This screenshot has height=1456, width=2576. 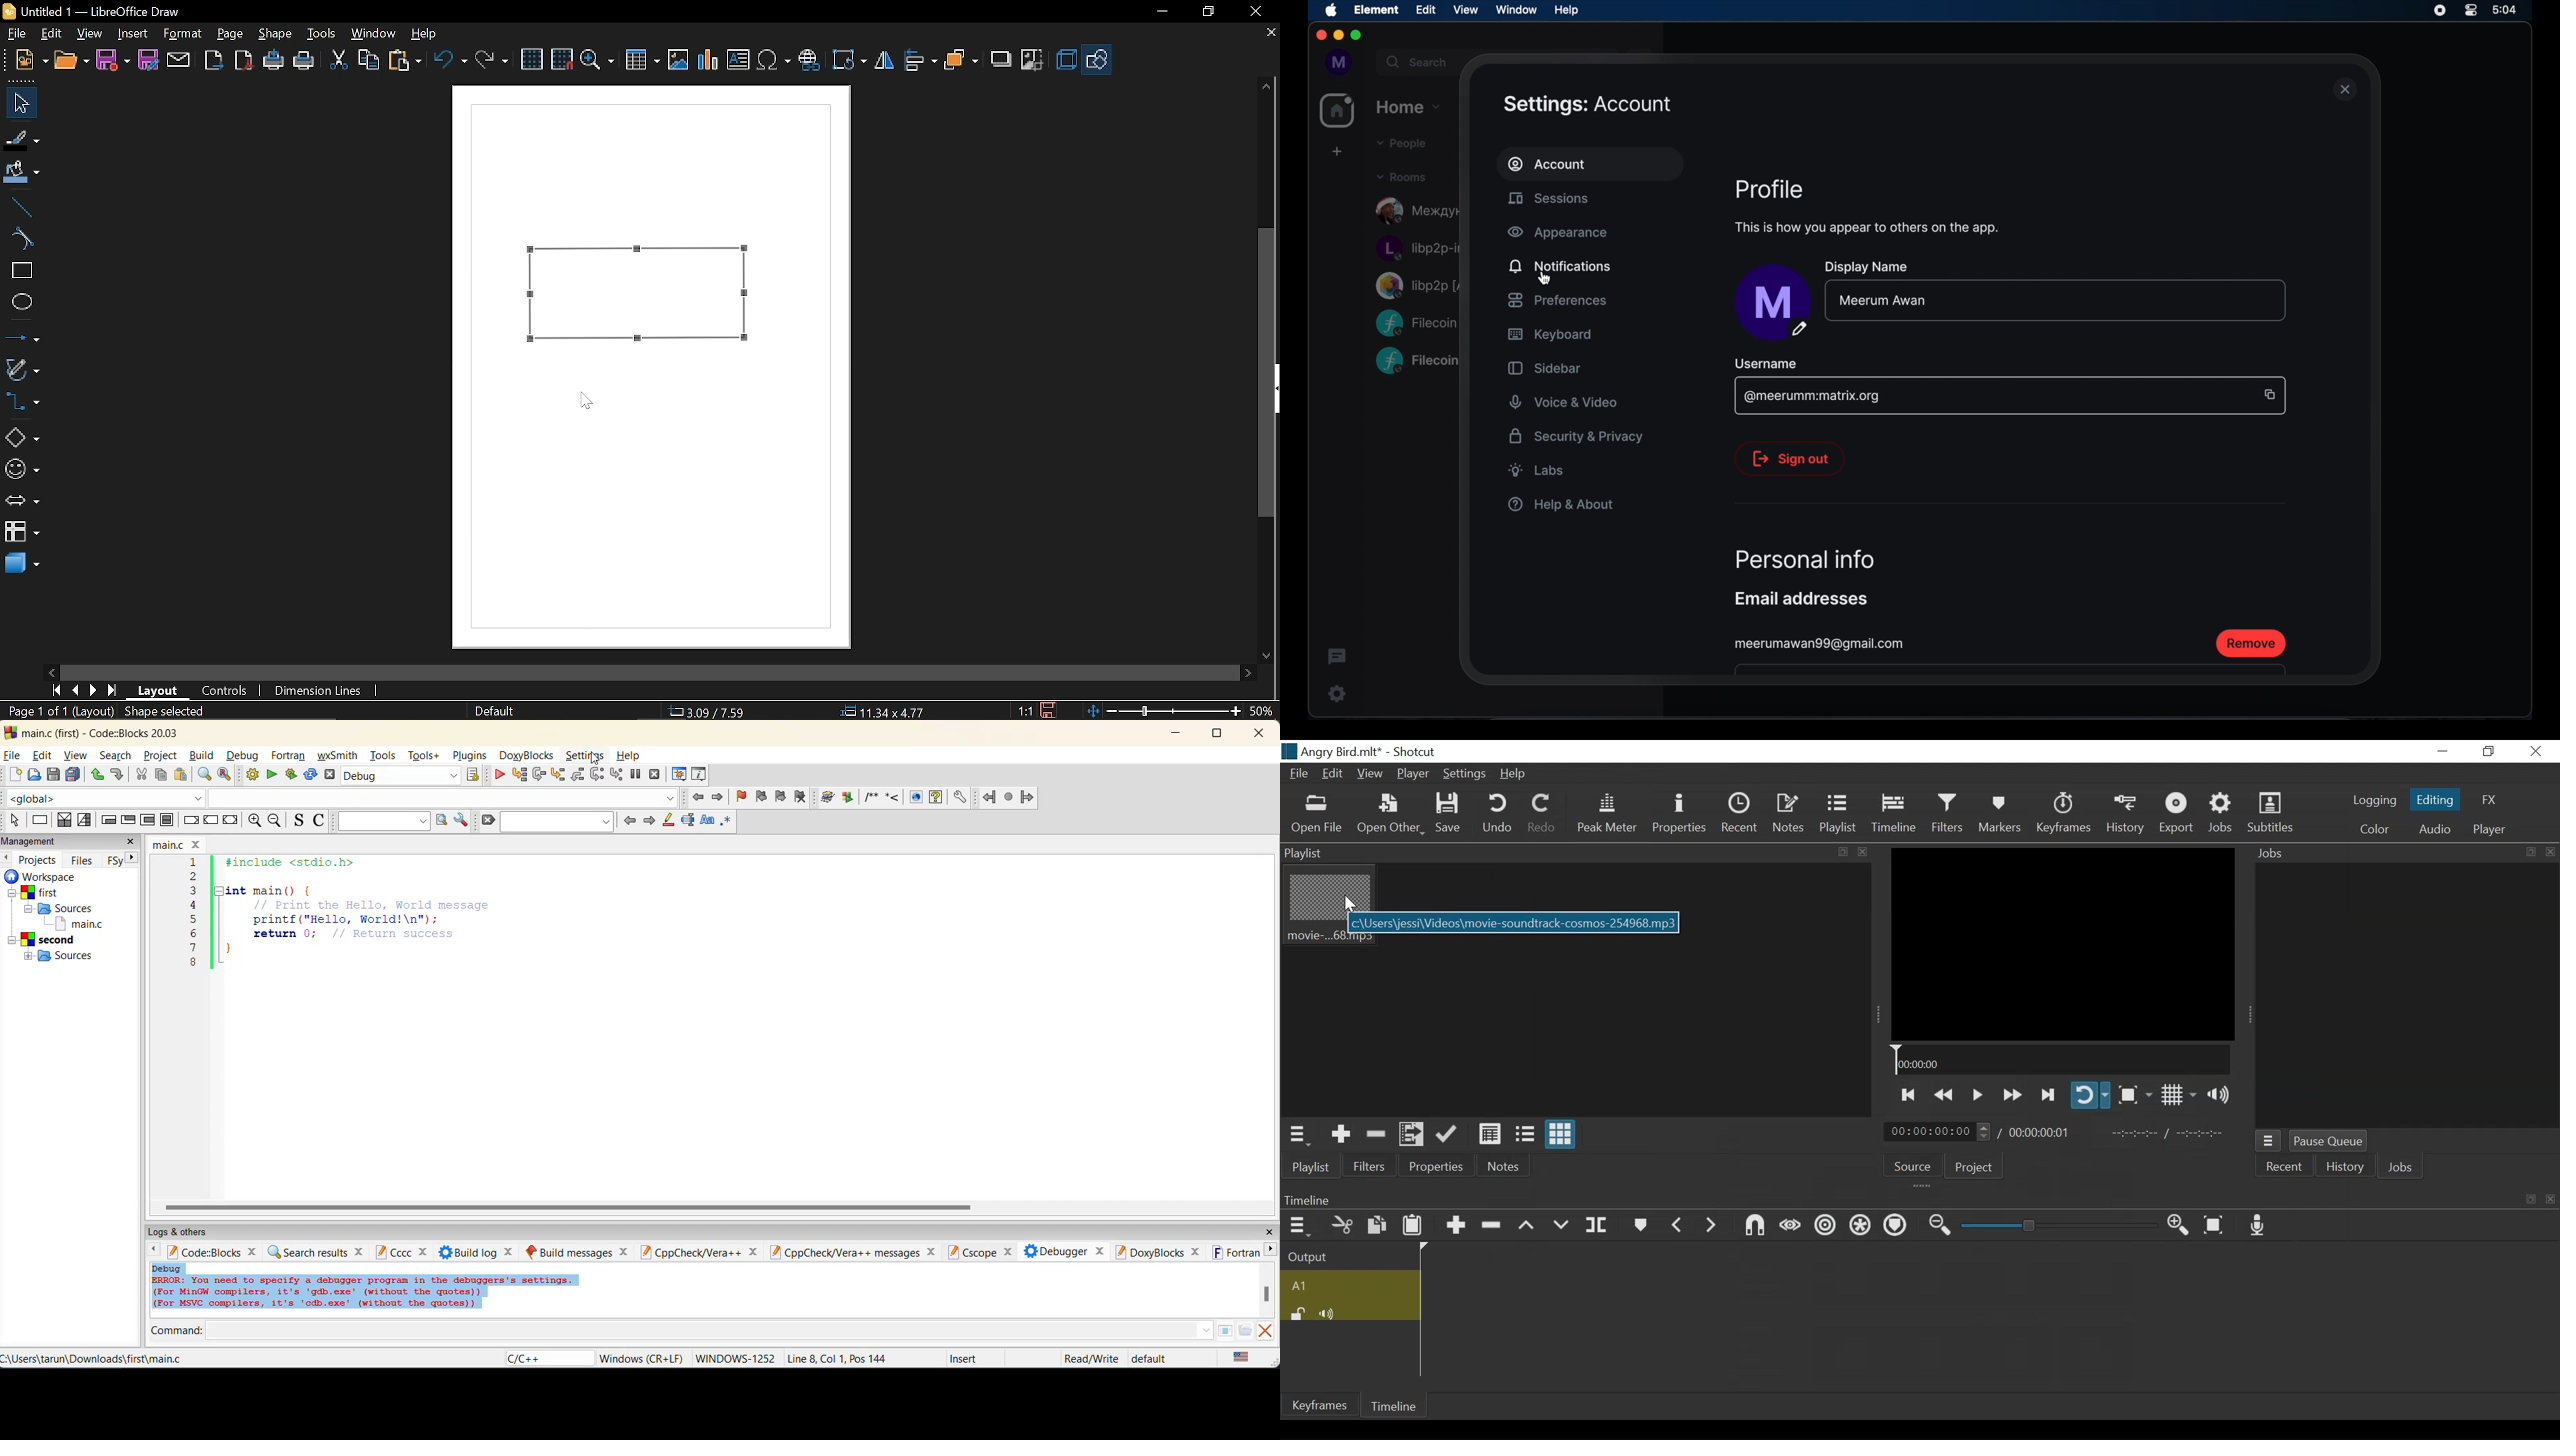 I want to click on open doxyblocks preferences, so click(x=960, y=798).